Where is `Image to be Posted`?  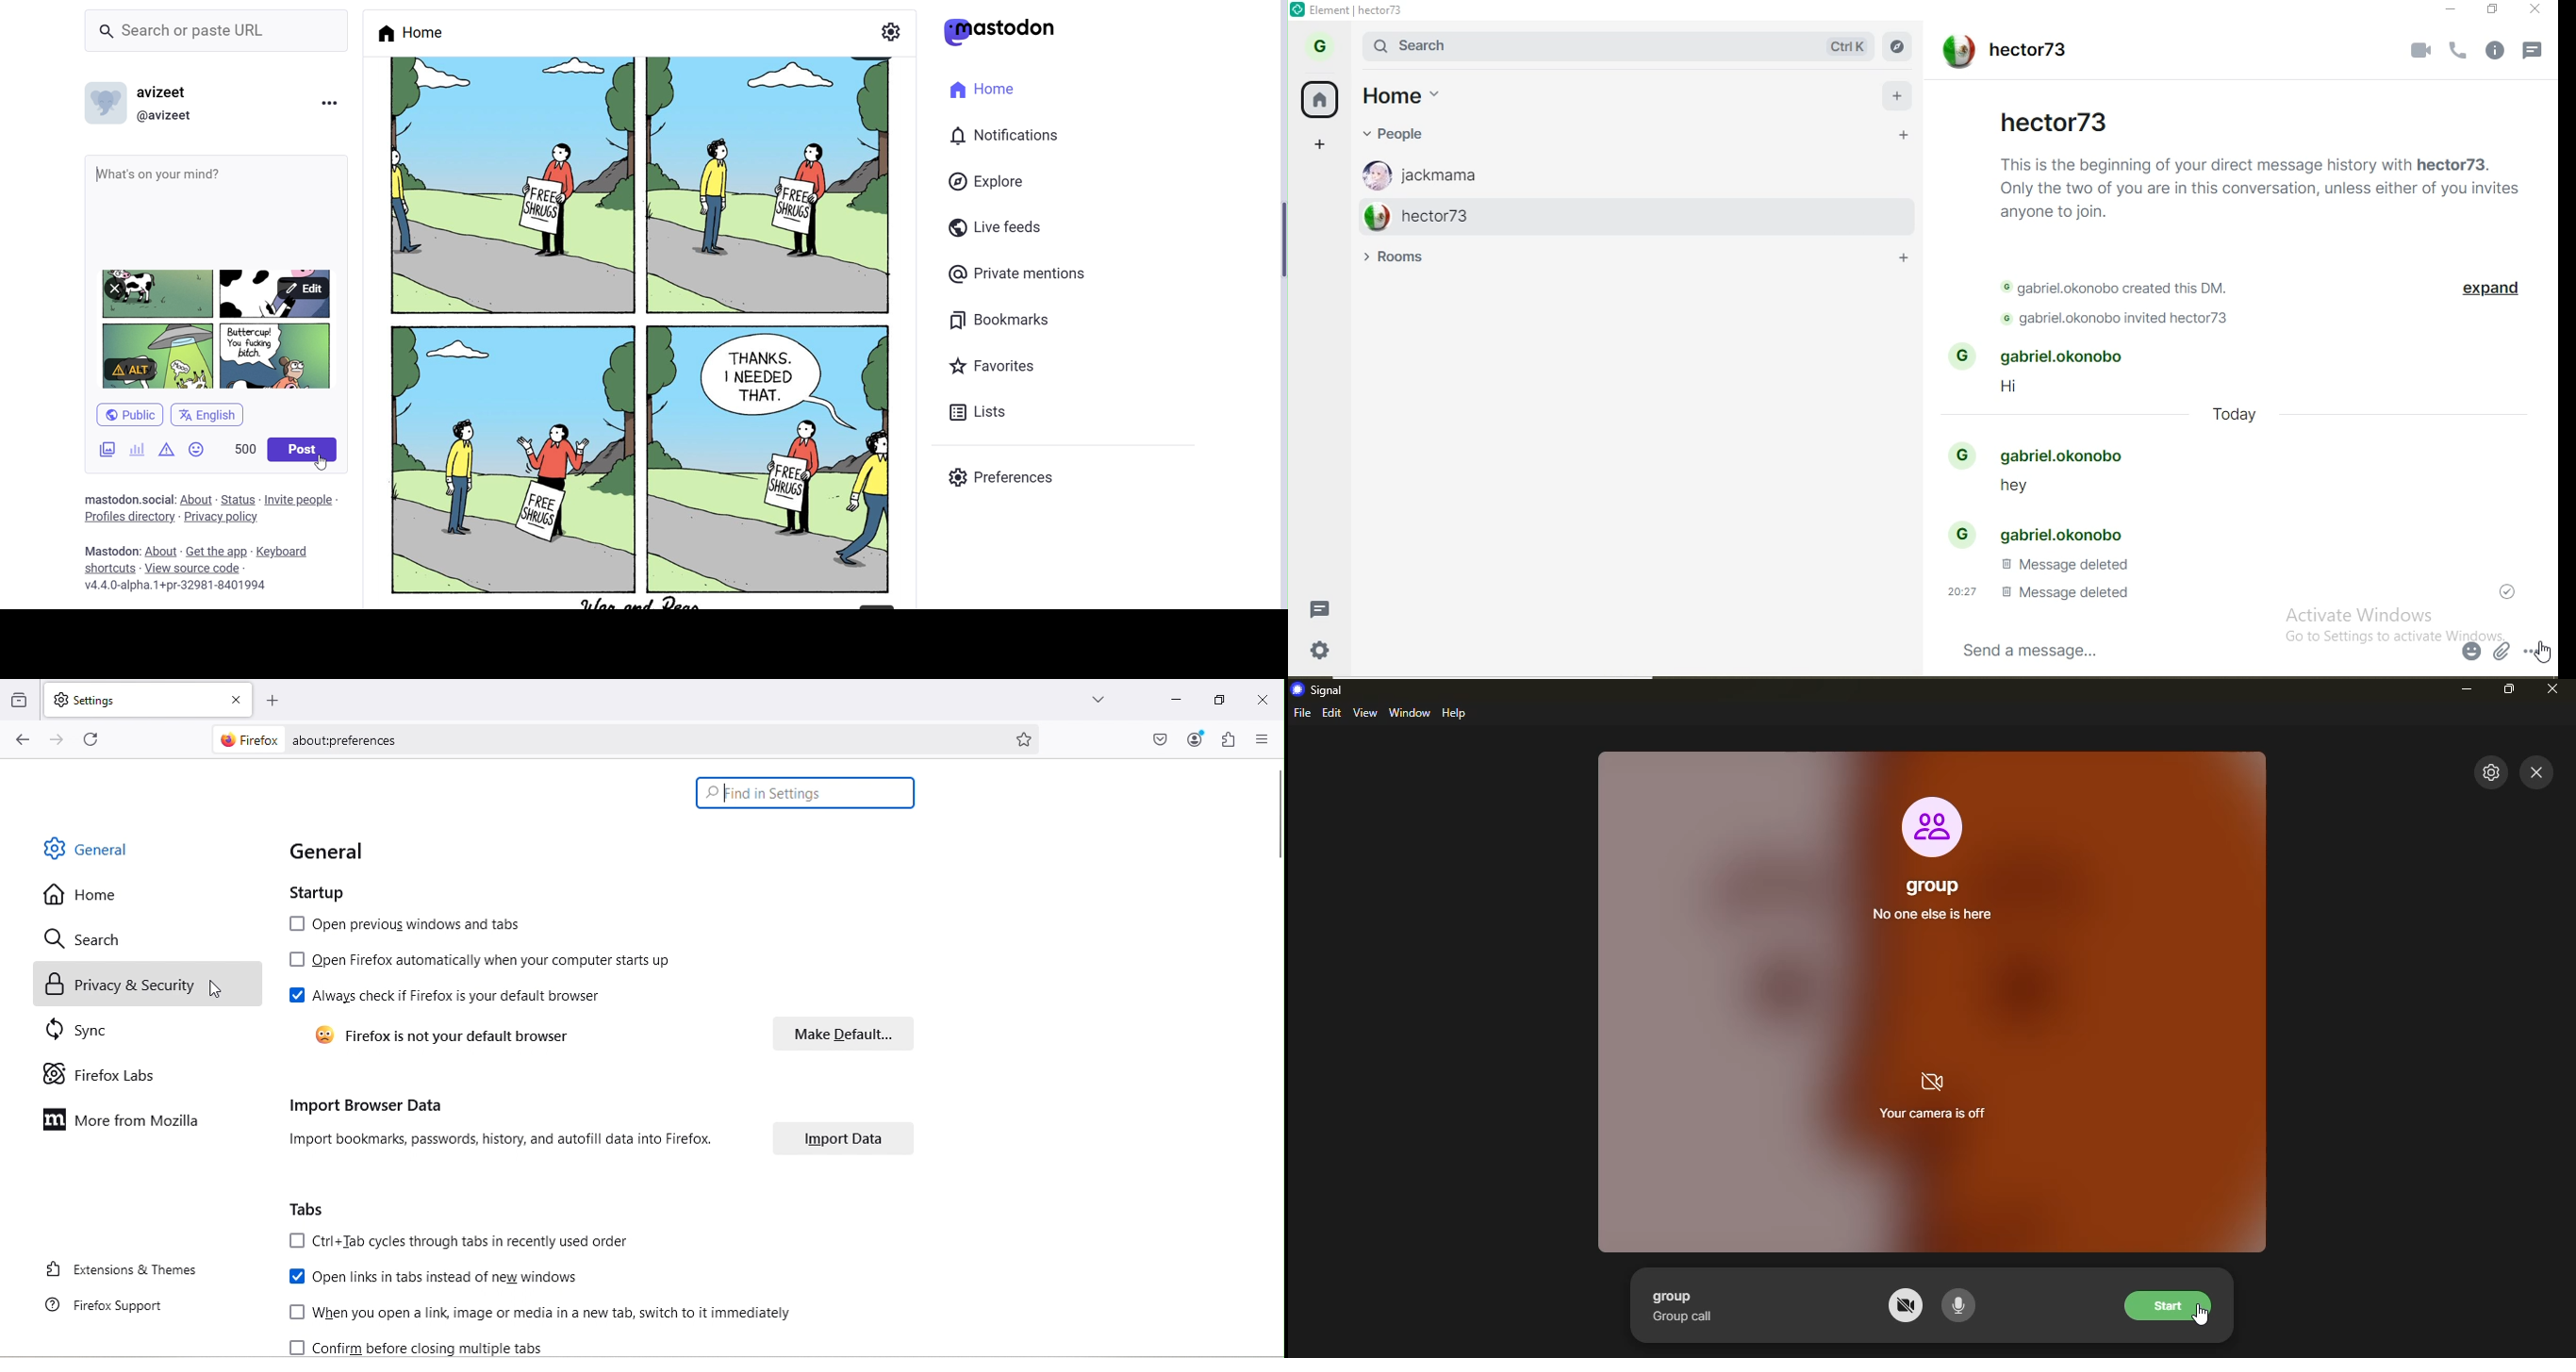 Image to be Posted is located at coordinates (218, 329).